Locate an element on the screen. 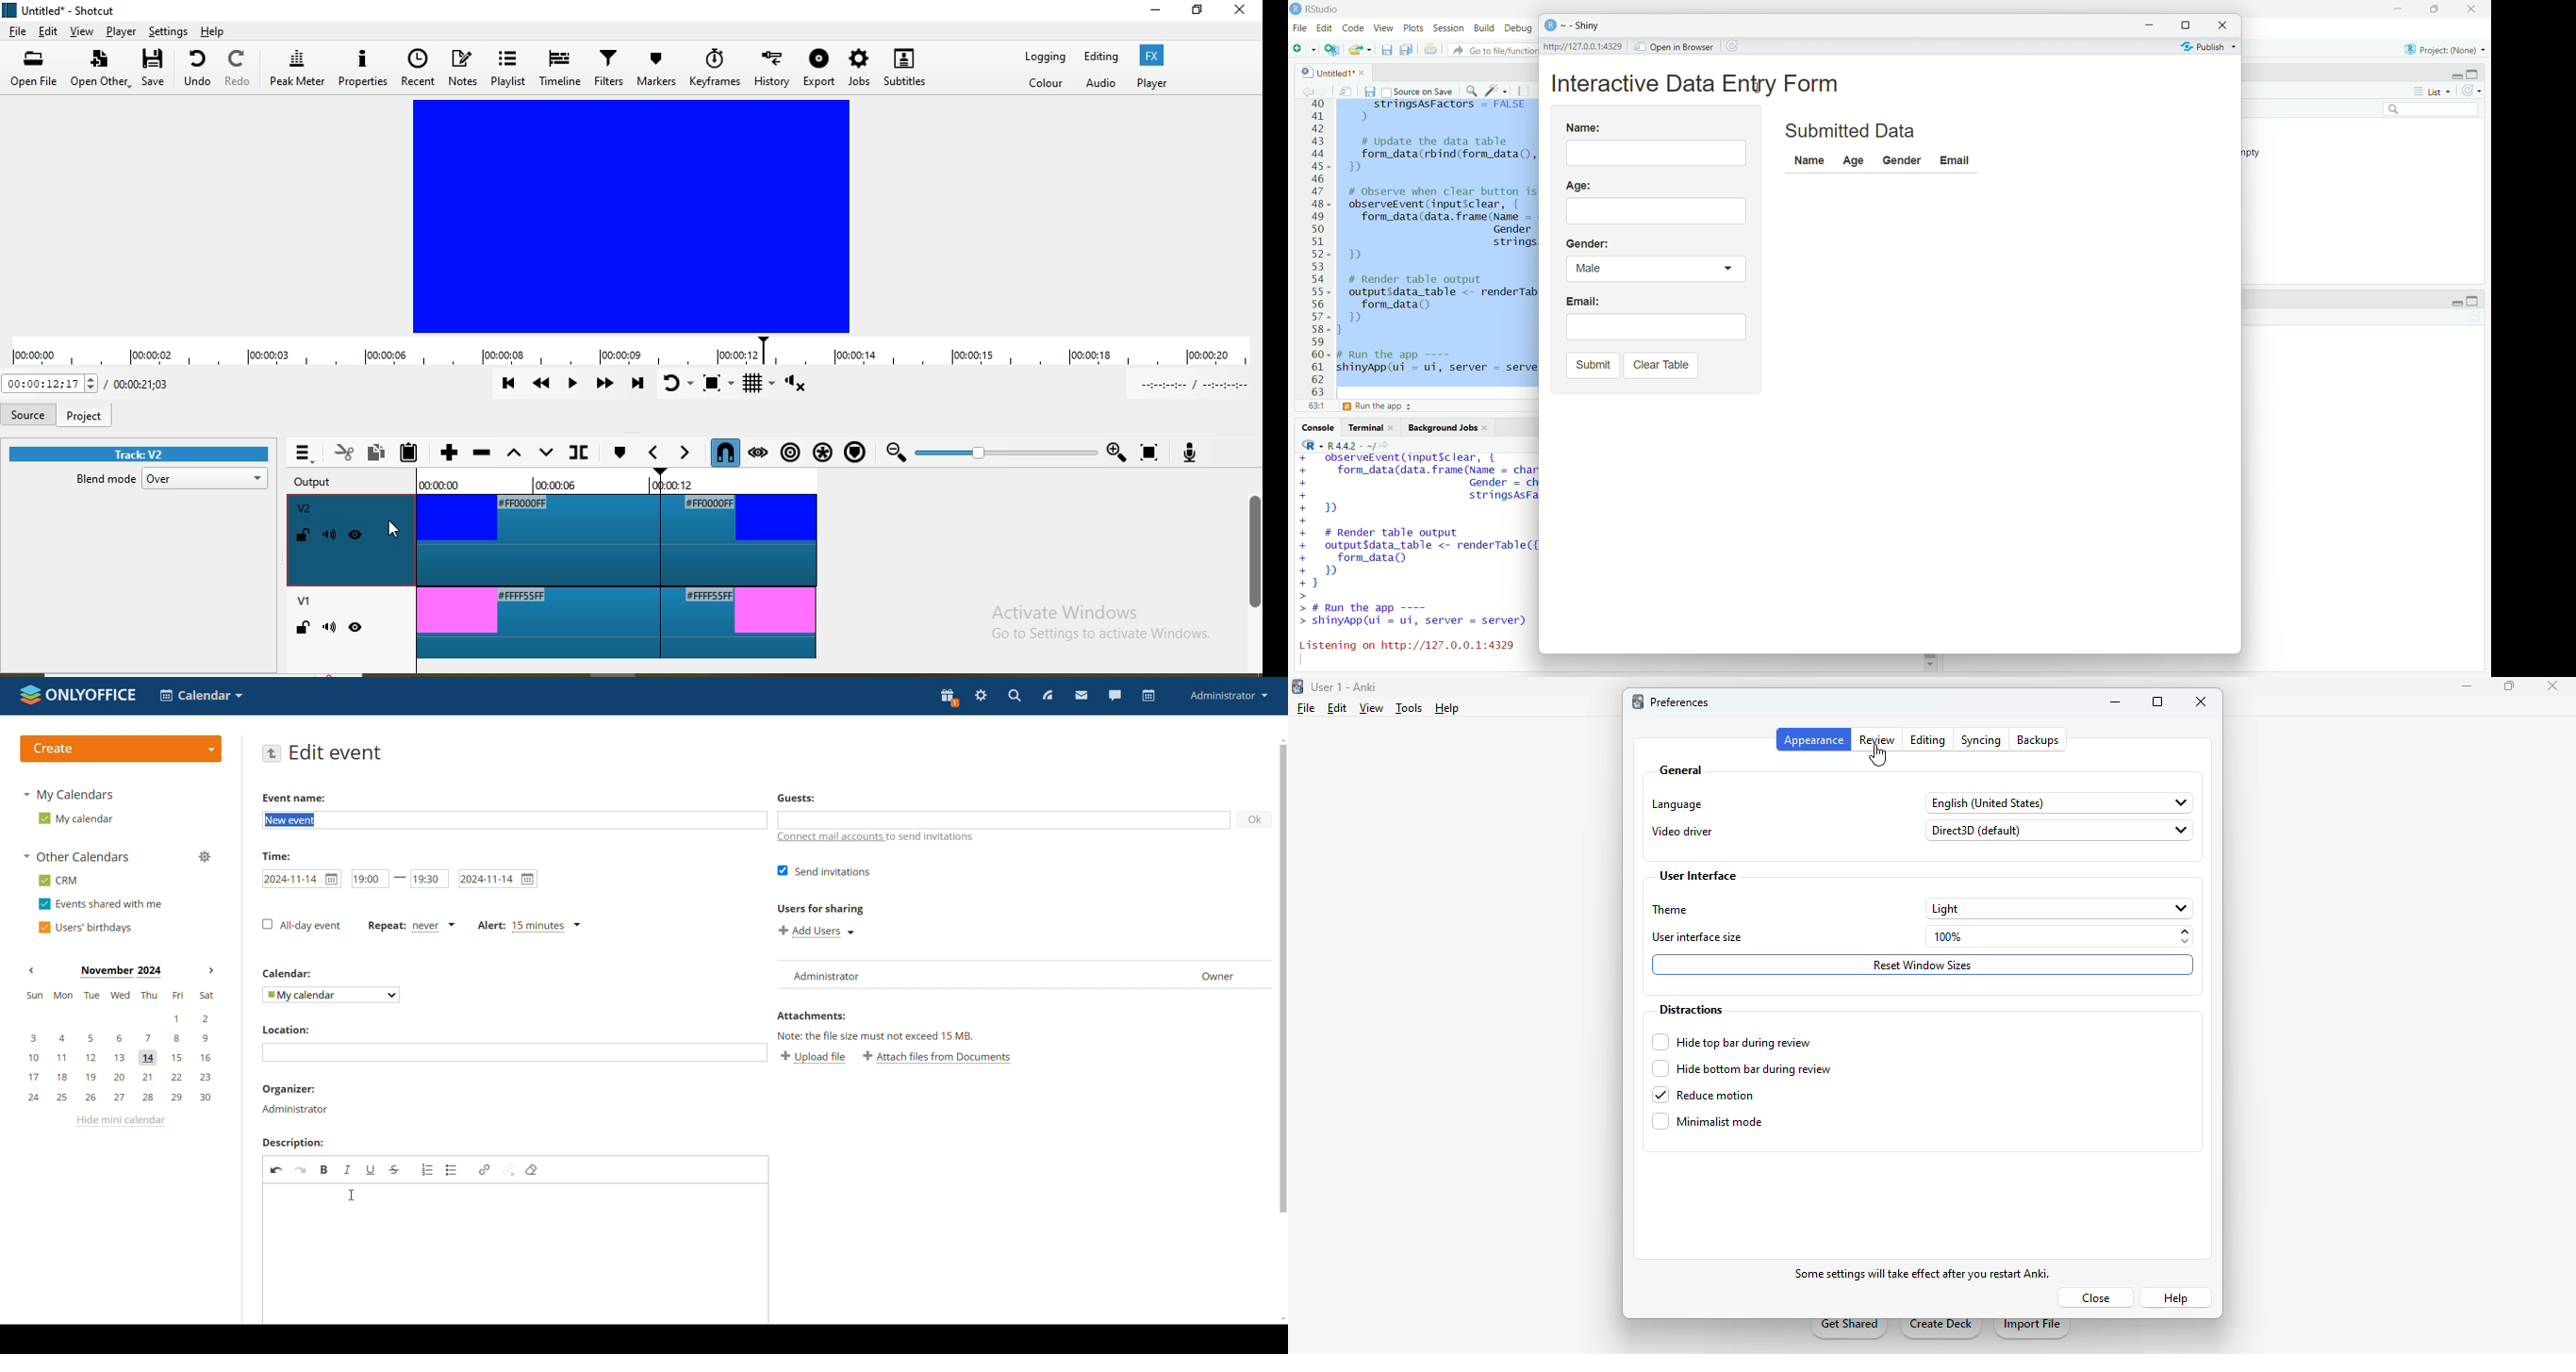 The width and height of the screenshot is (2576, 1372). search field is located at coordinates (2433, 112).